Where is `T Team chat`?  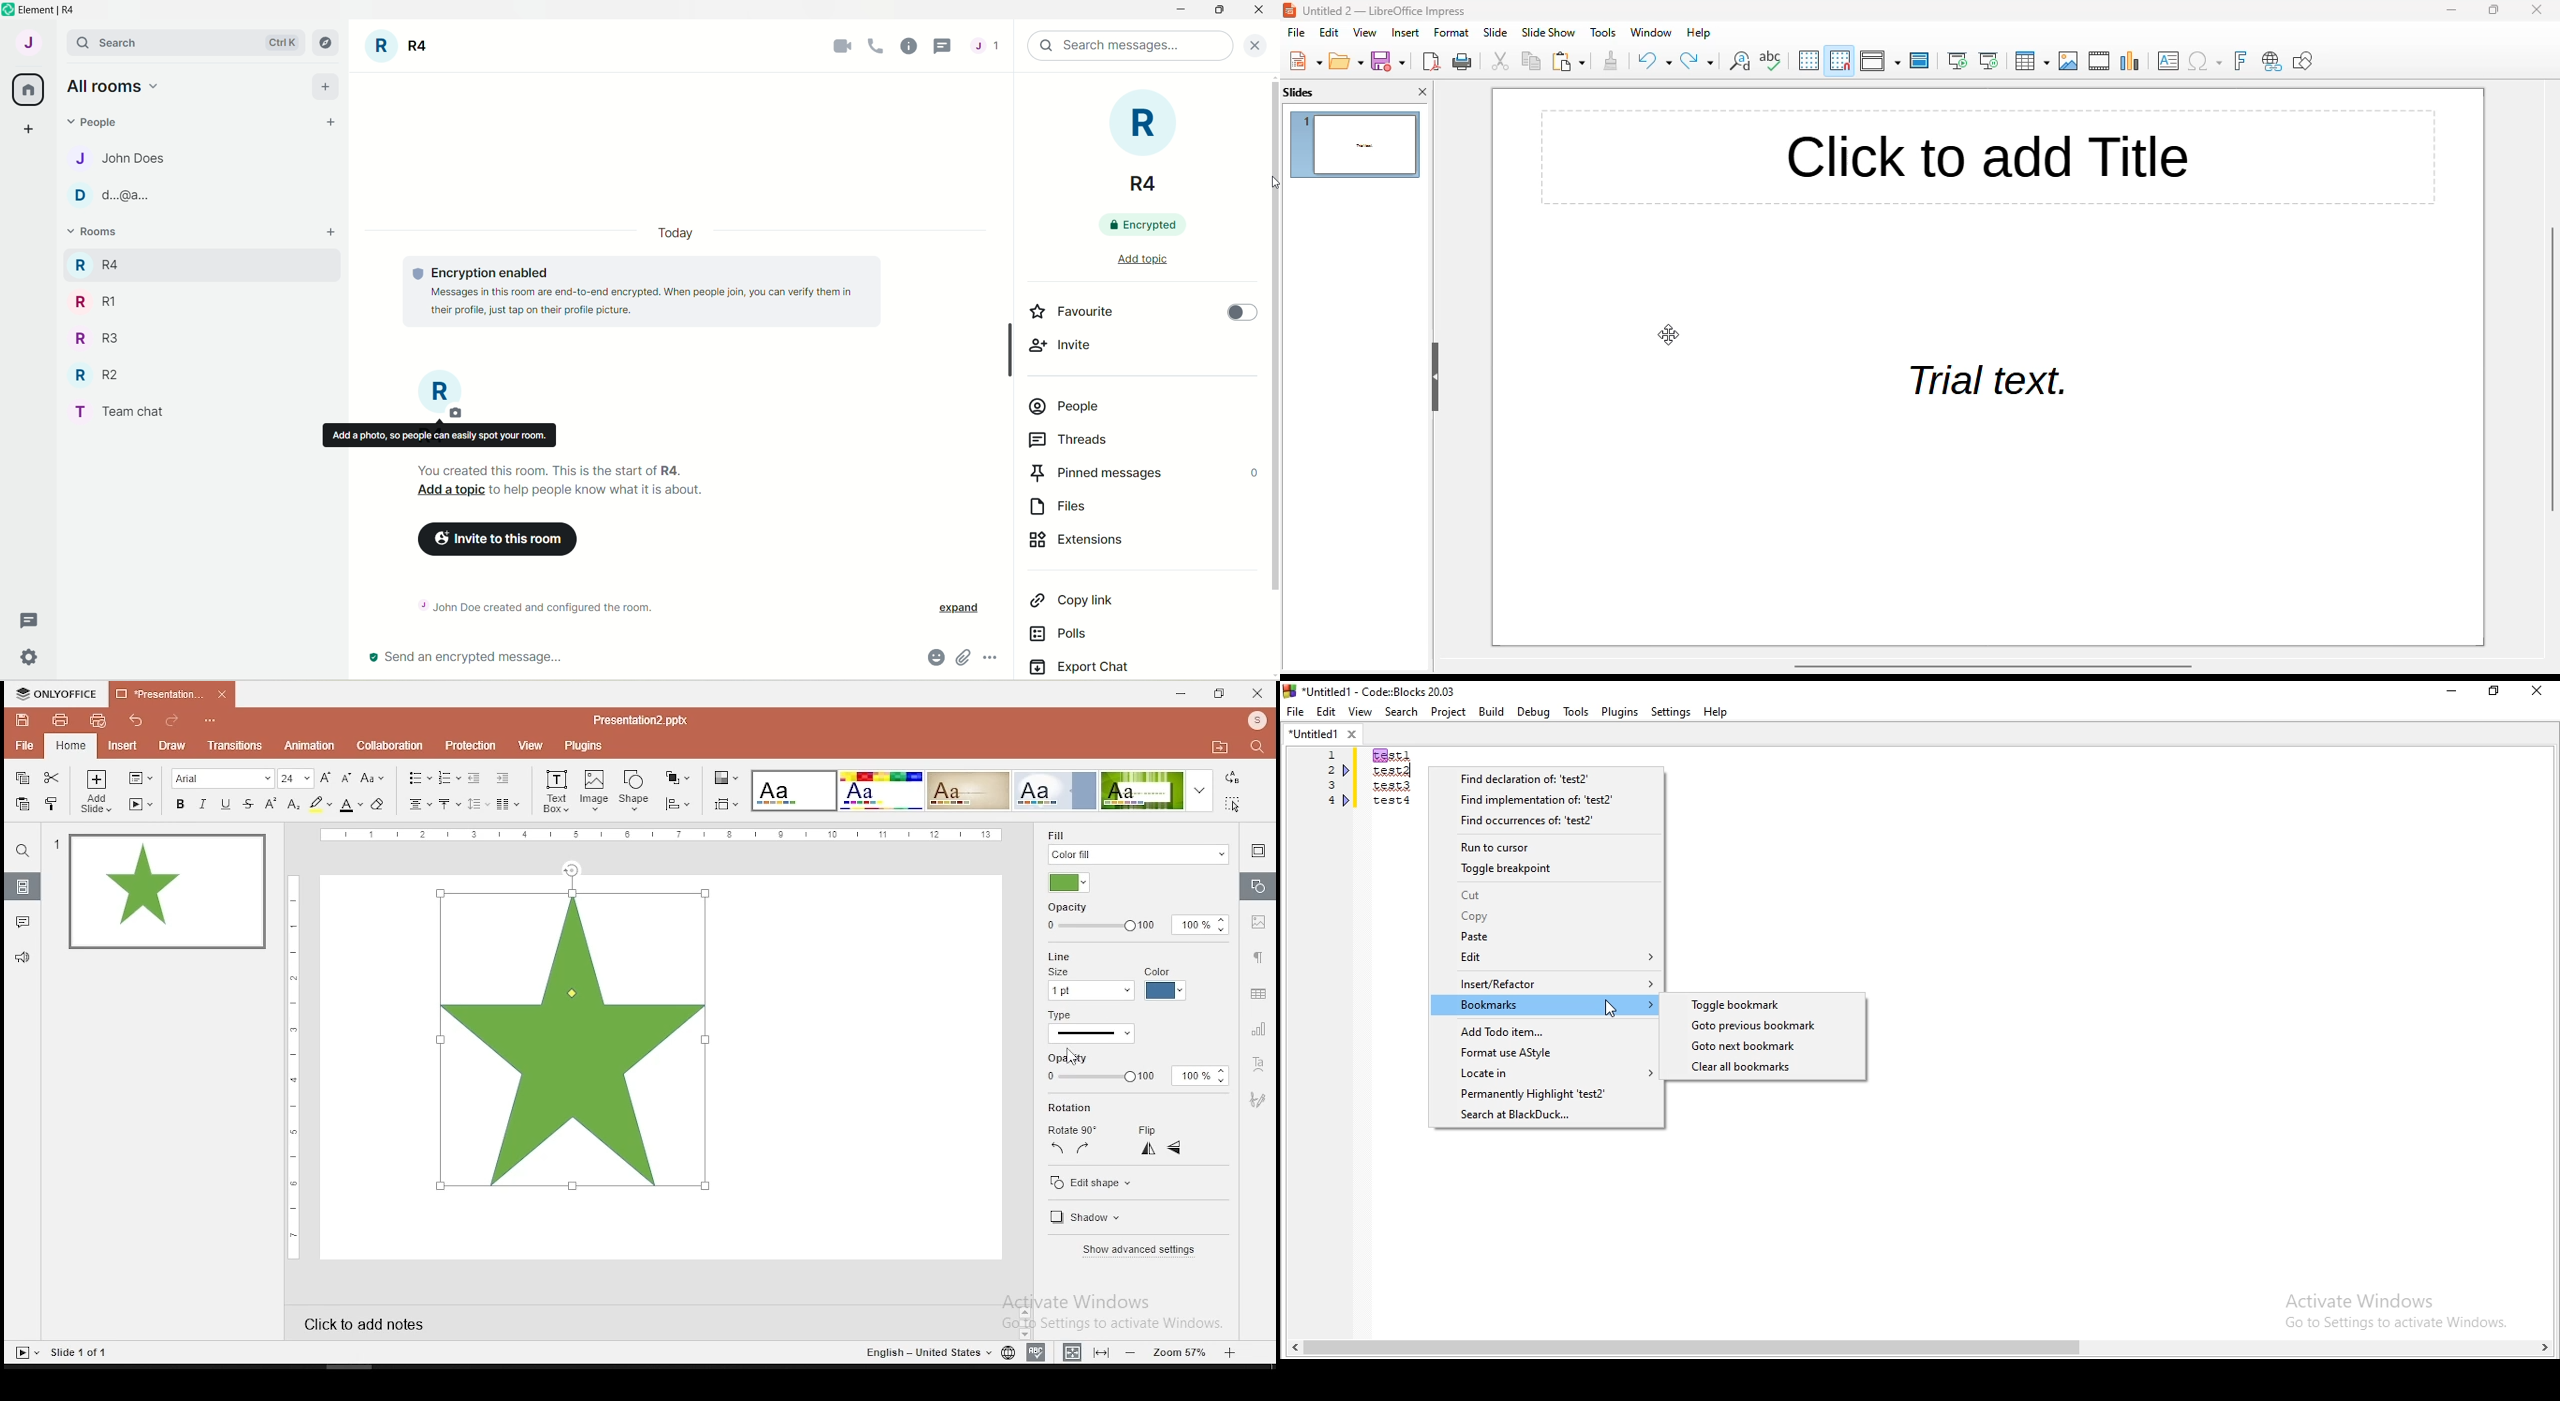
T Team chat is located at coordinates (127, 409).